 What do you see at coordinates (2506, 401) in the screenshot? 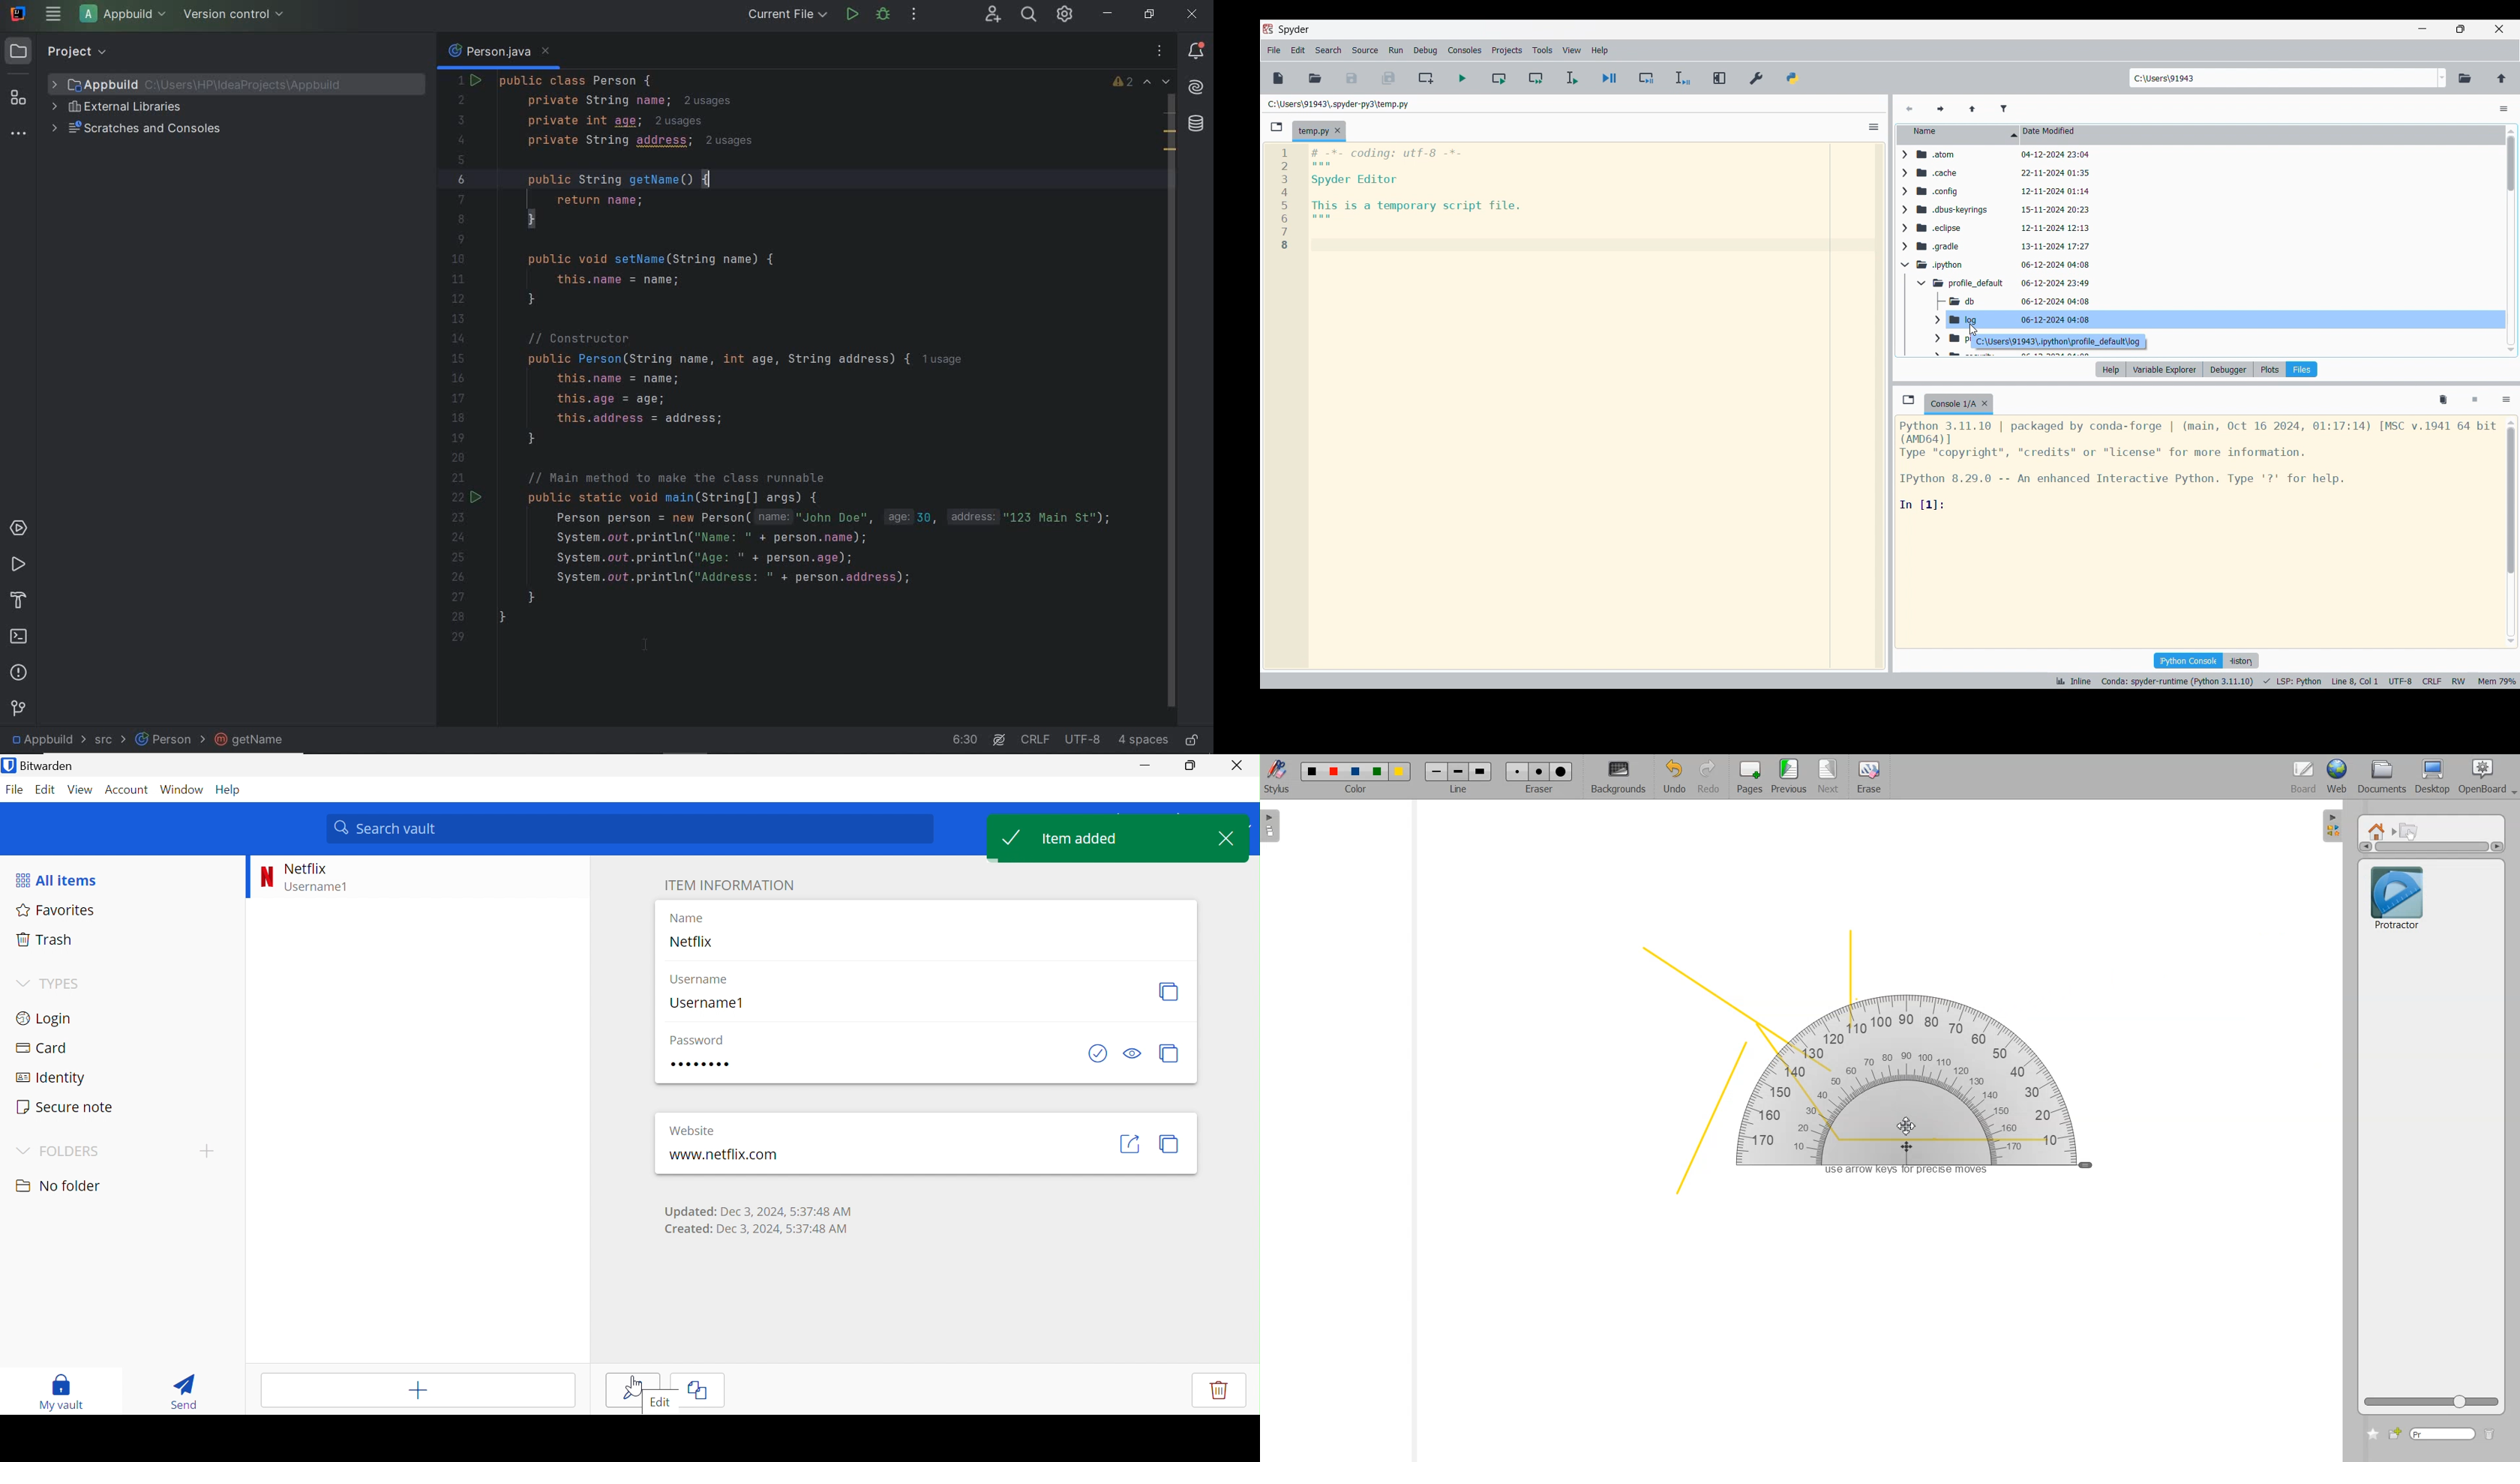
I see `Options` at bounding box center [2506, 401].